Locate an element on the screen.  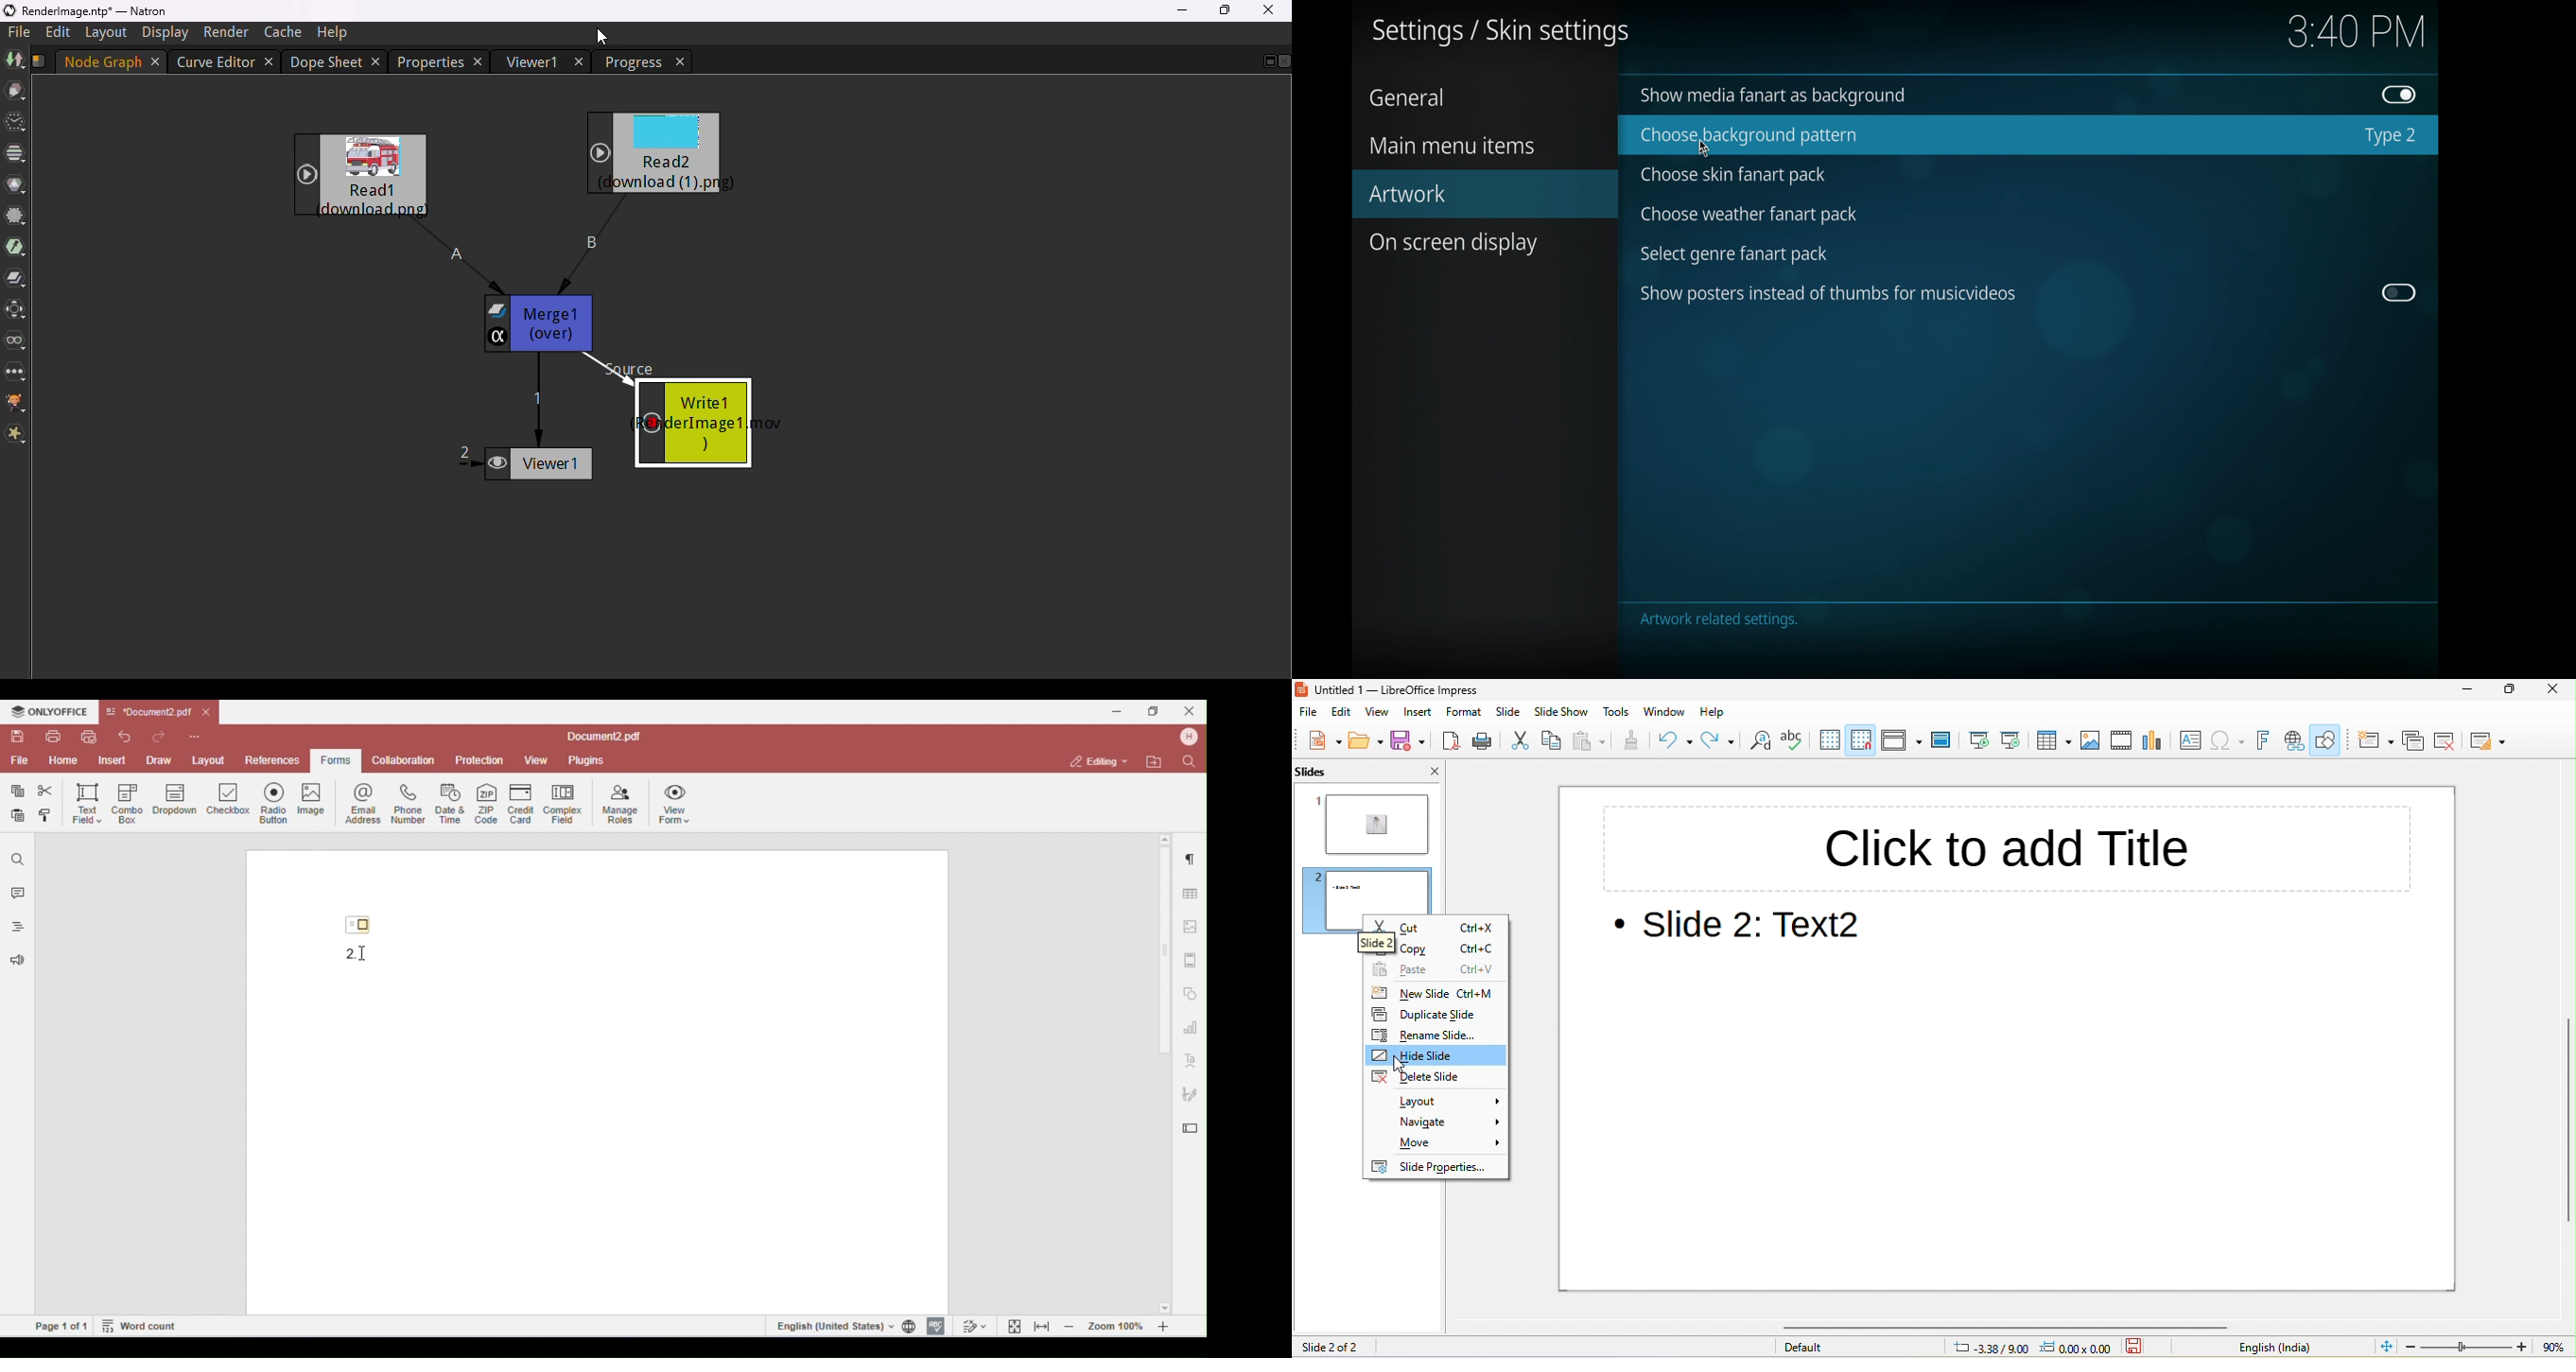
horizontal scroll bar is located at coordinates (2022, 1326).